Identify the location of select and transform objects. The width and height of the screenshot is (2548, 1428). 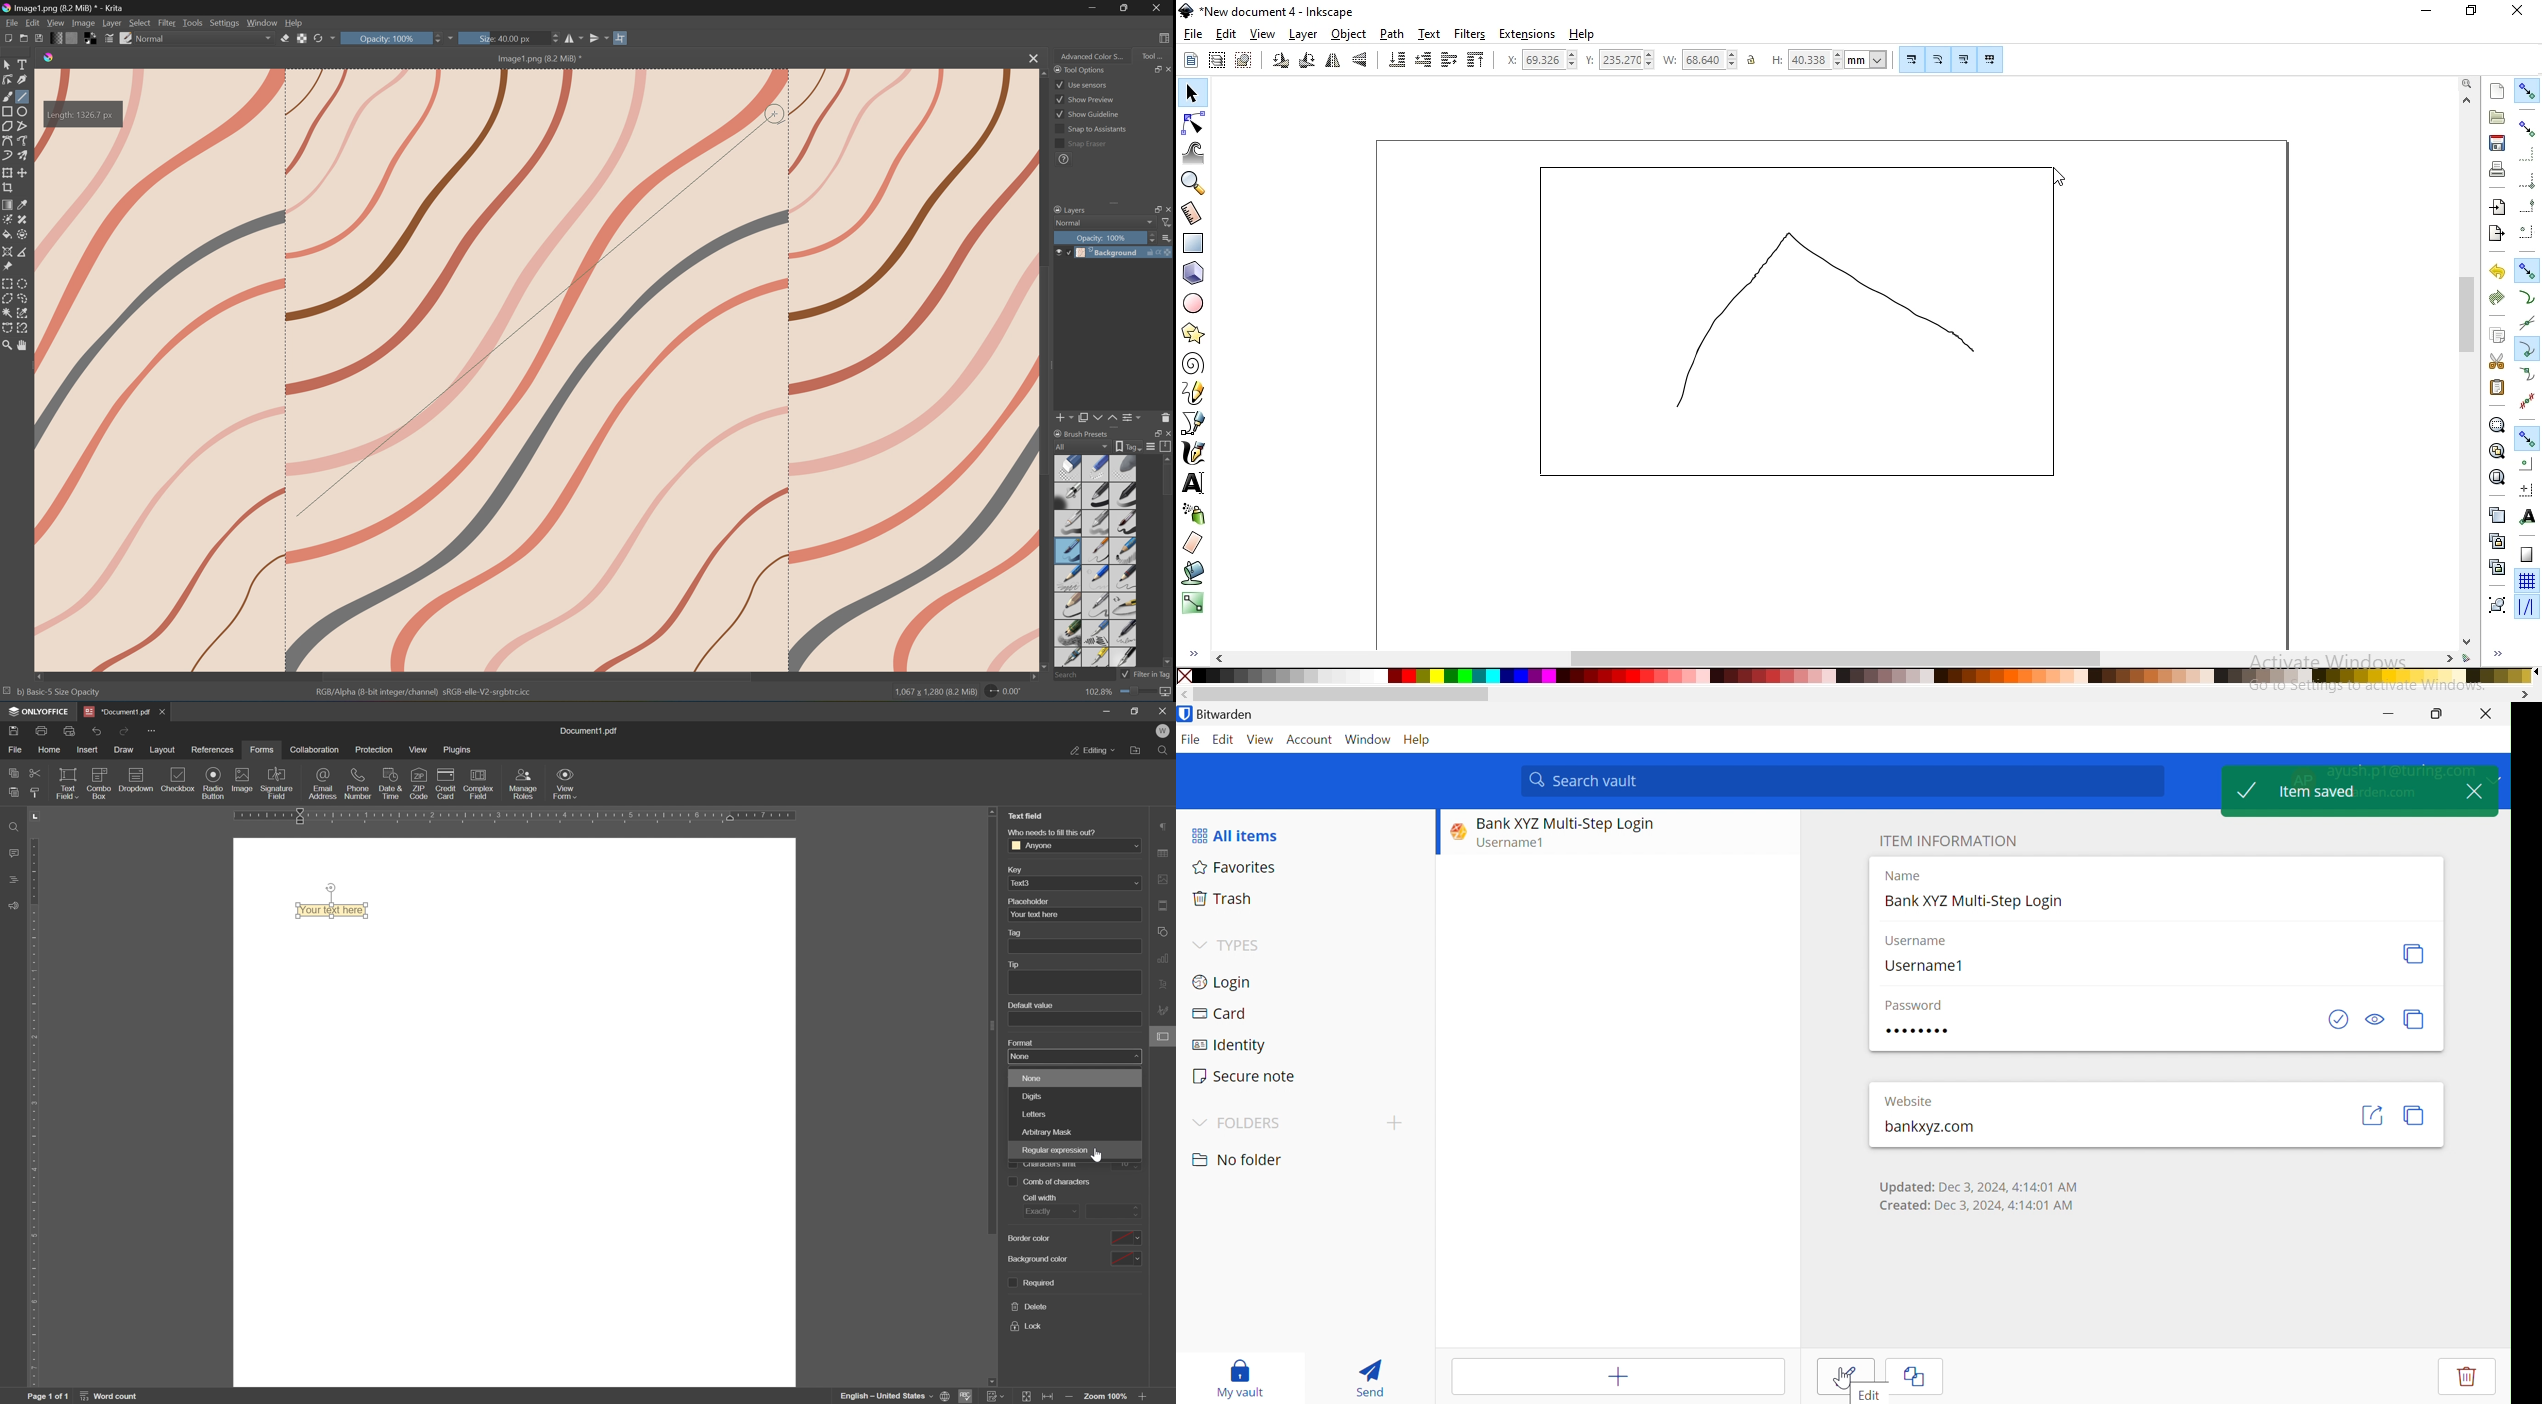
(1194, 94).